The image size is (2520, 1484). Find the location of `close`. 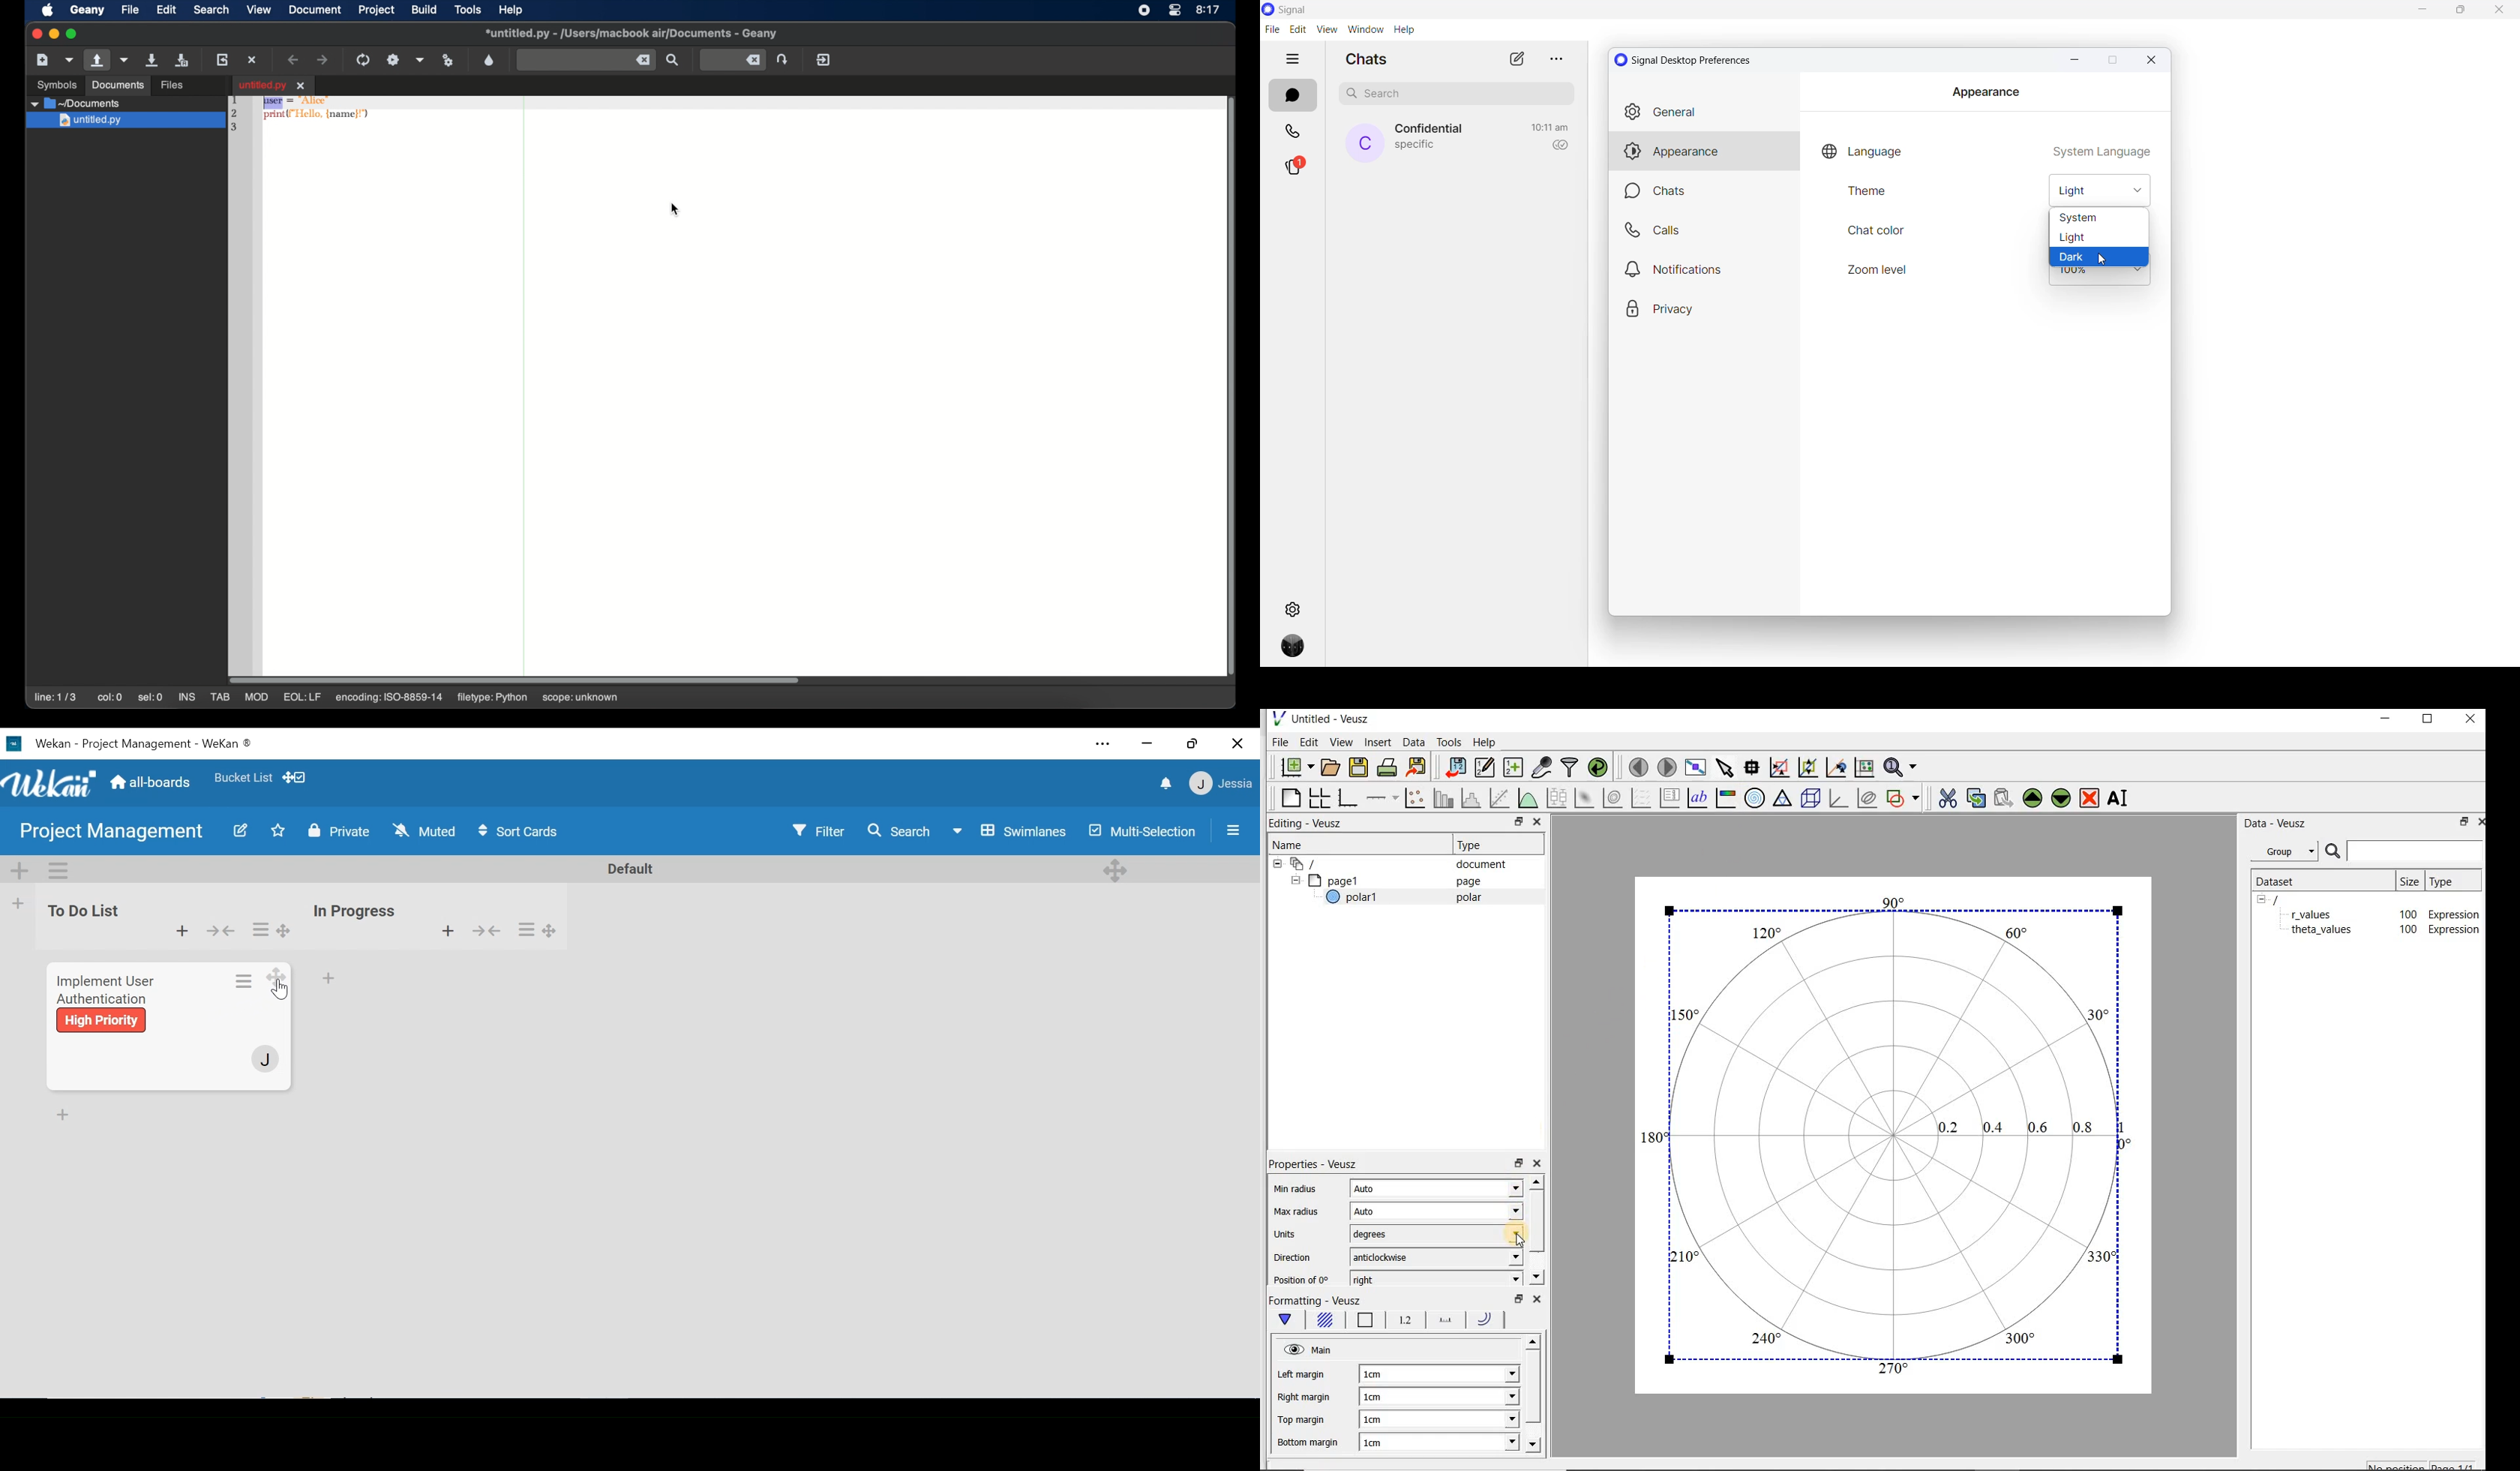

close is located at coordinates (1536, 1299).